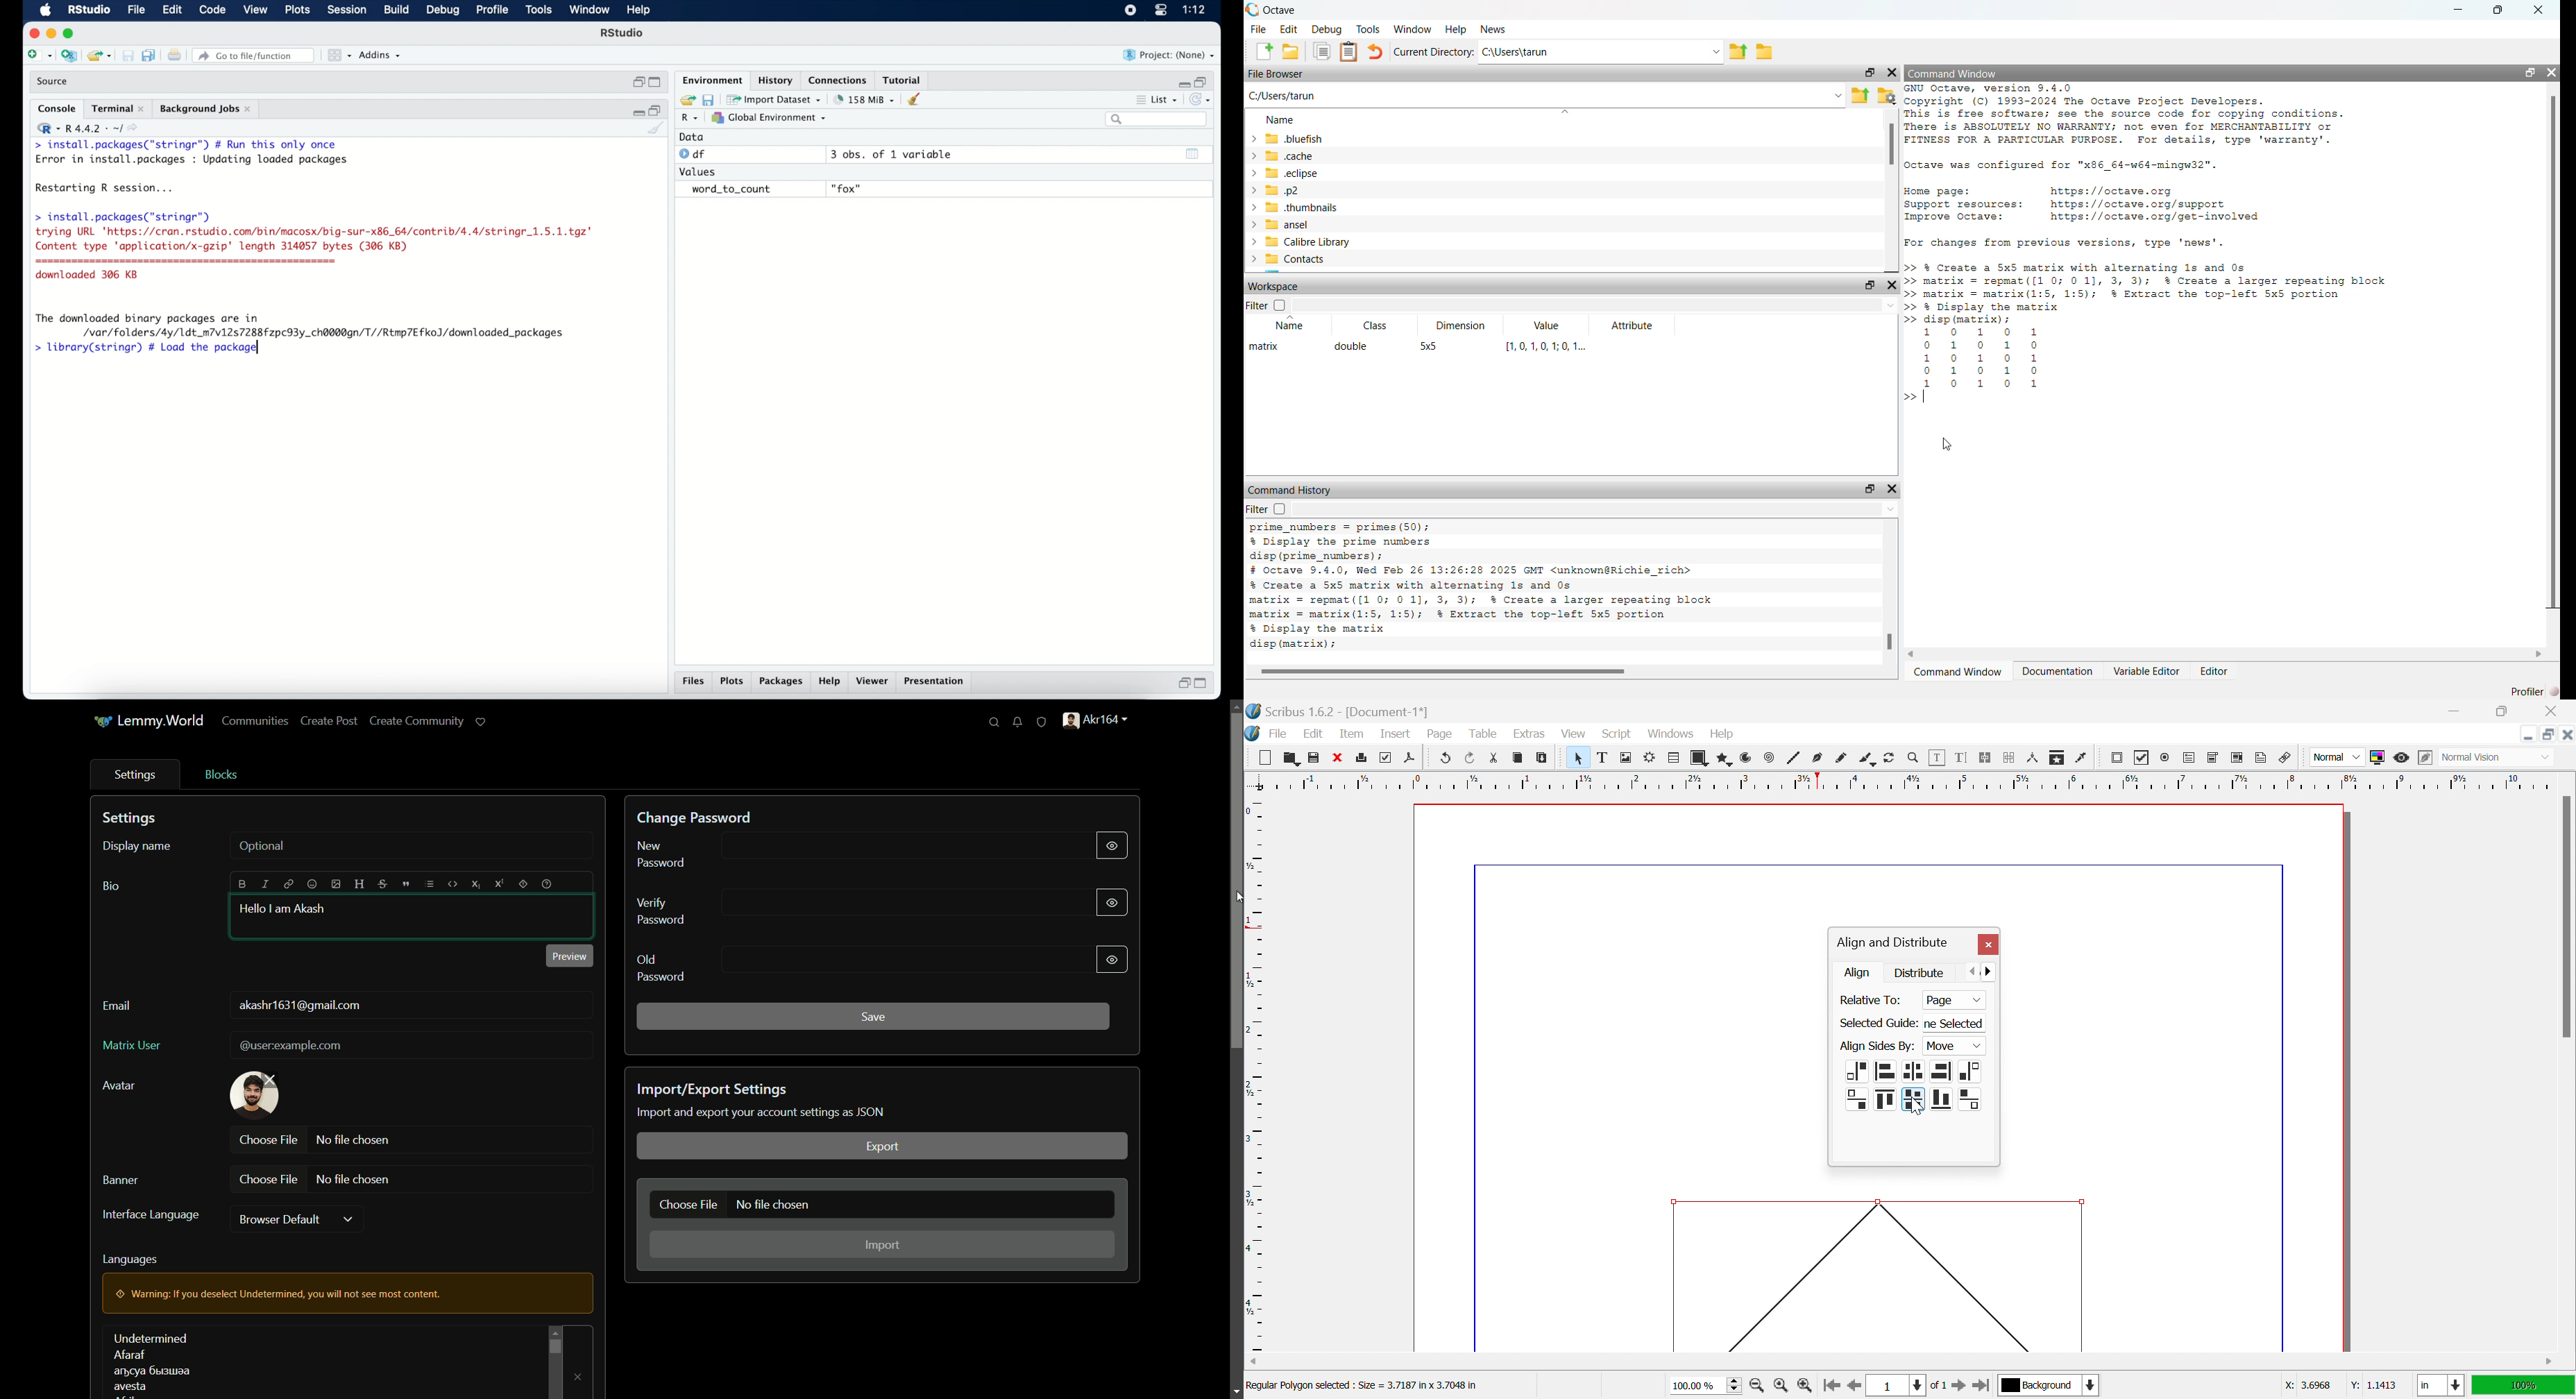  Describe the element at coordinates (1831, 1389) in the screenshot. I see `Go to the first page` at that location.